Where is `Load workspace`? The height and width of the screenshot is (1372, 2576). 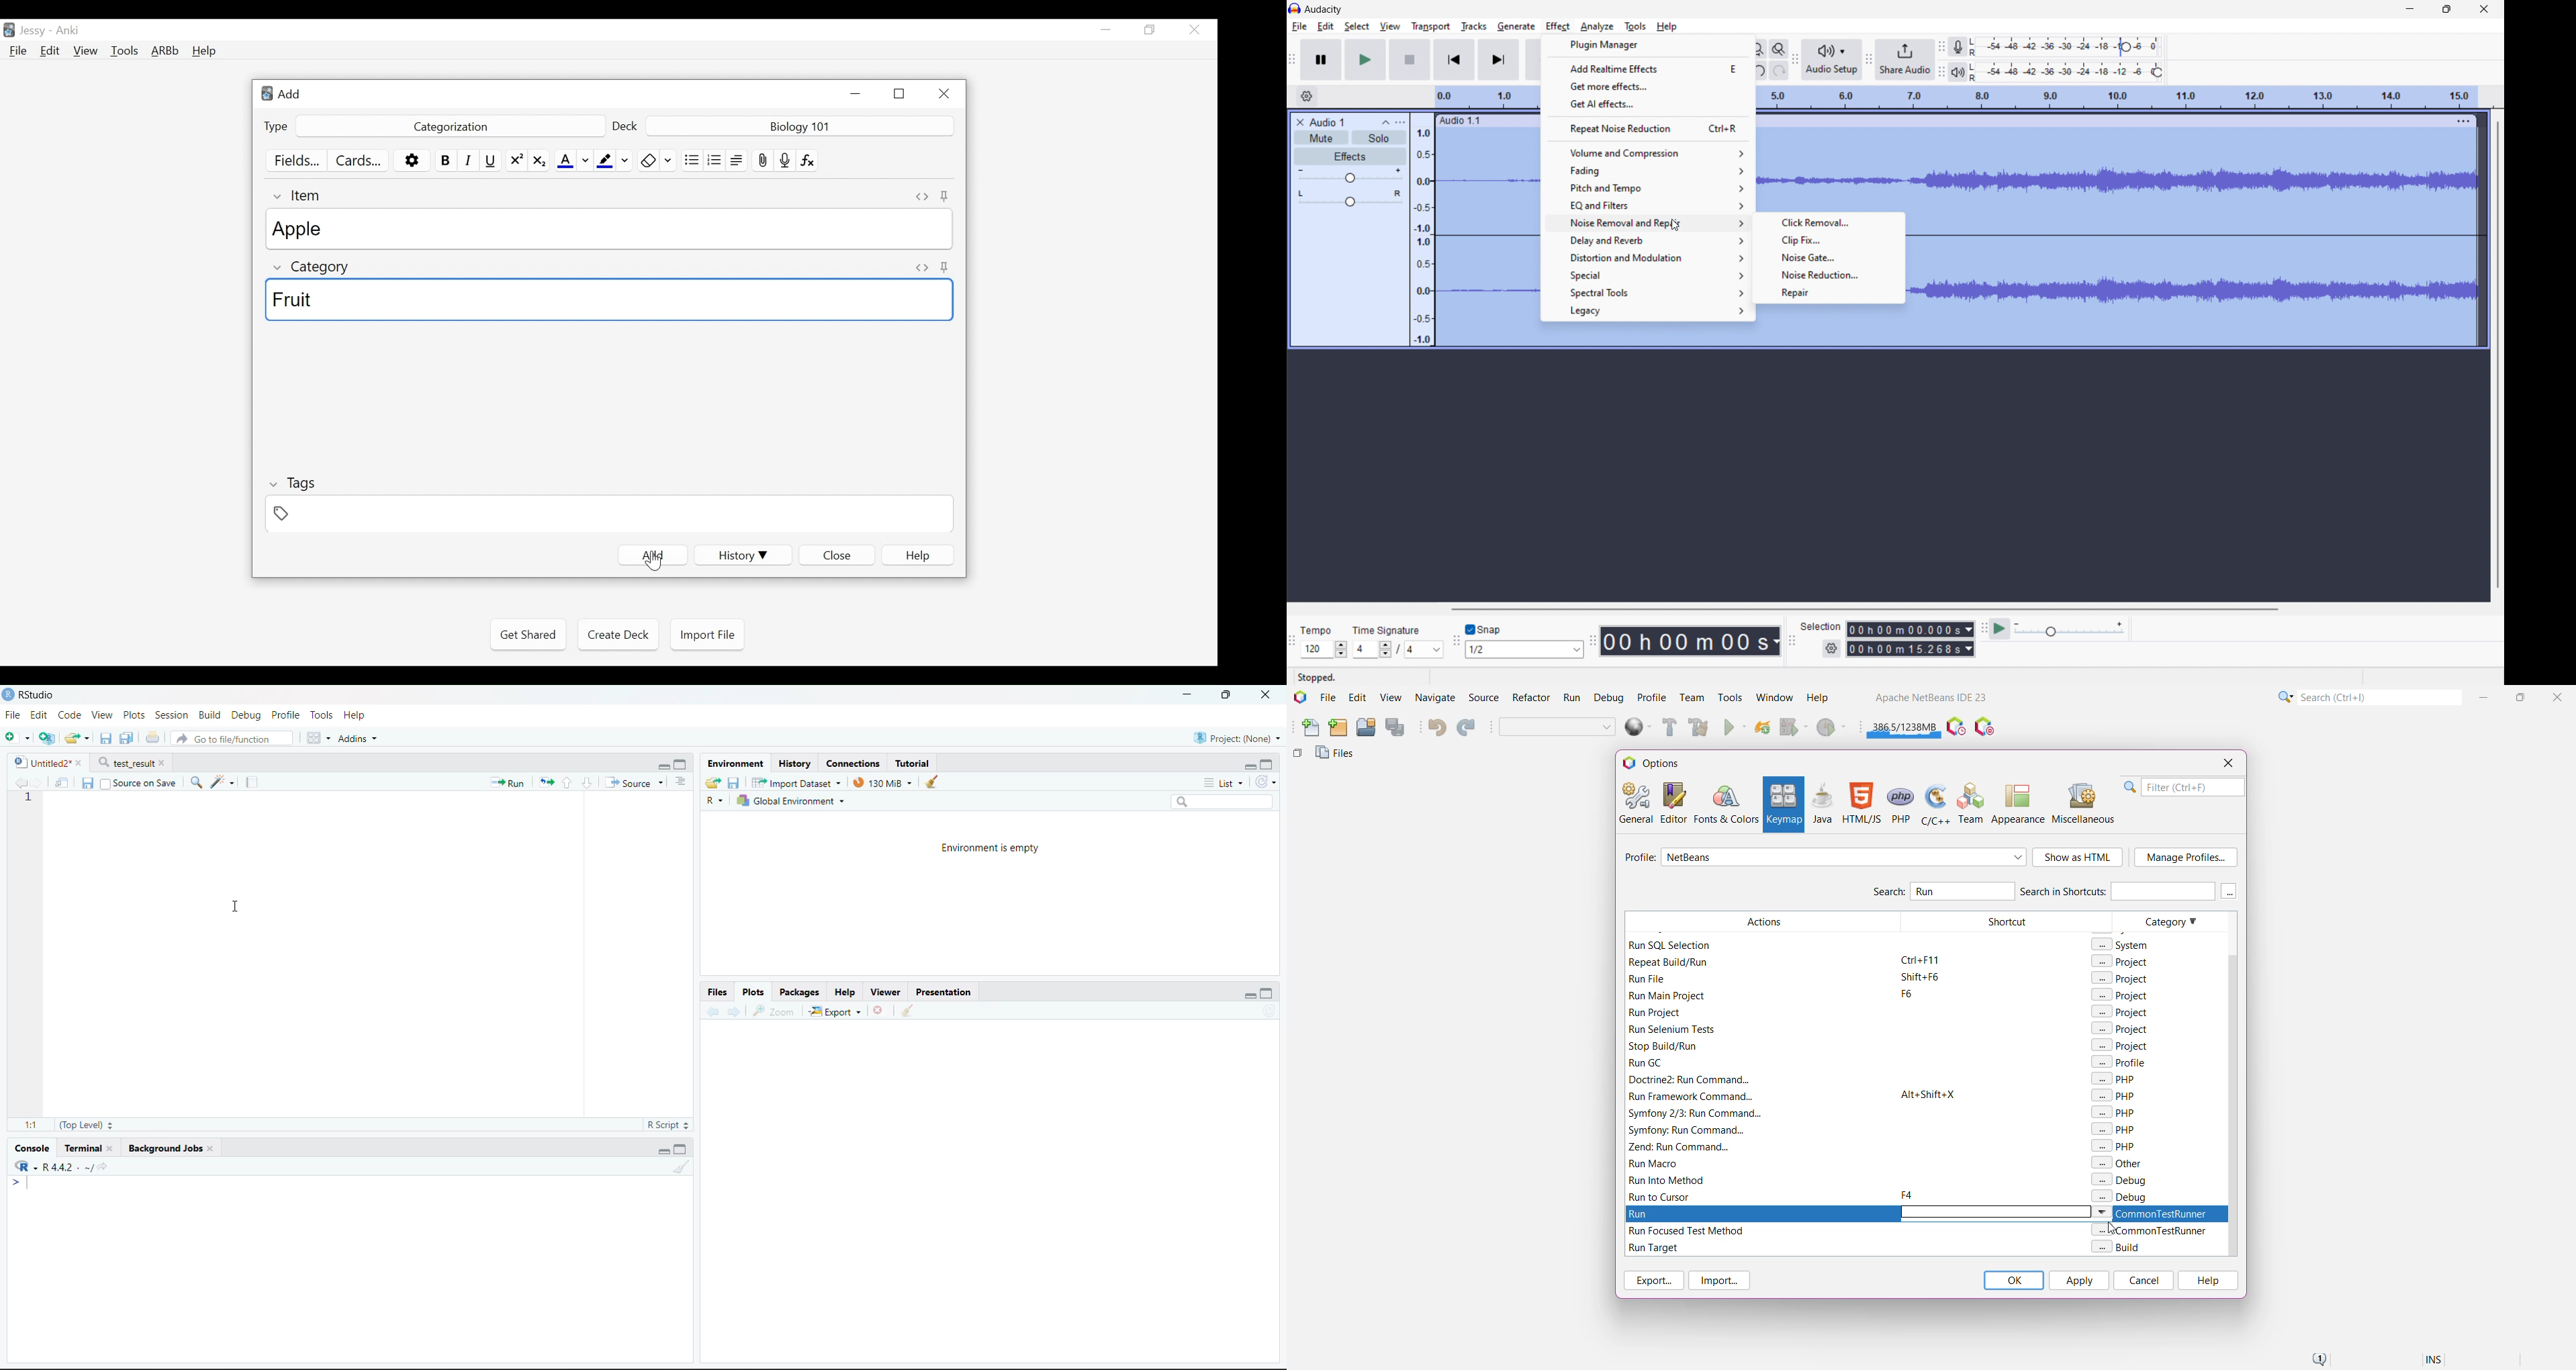 Load workspace is located at coordinates (711, 784).